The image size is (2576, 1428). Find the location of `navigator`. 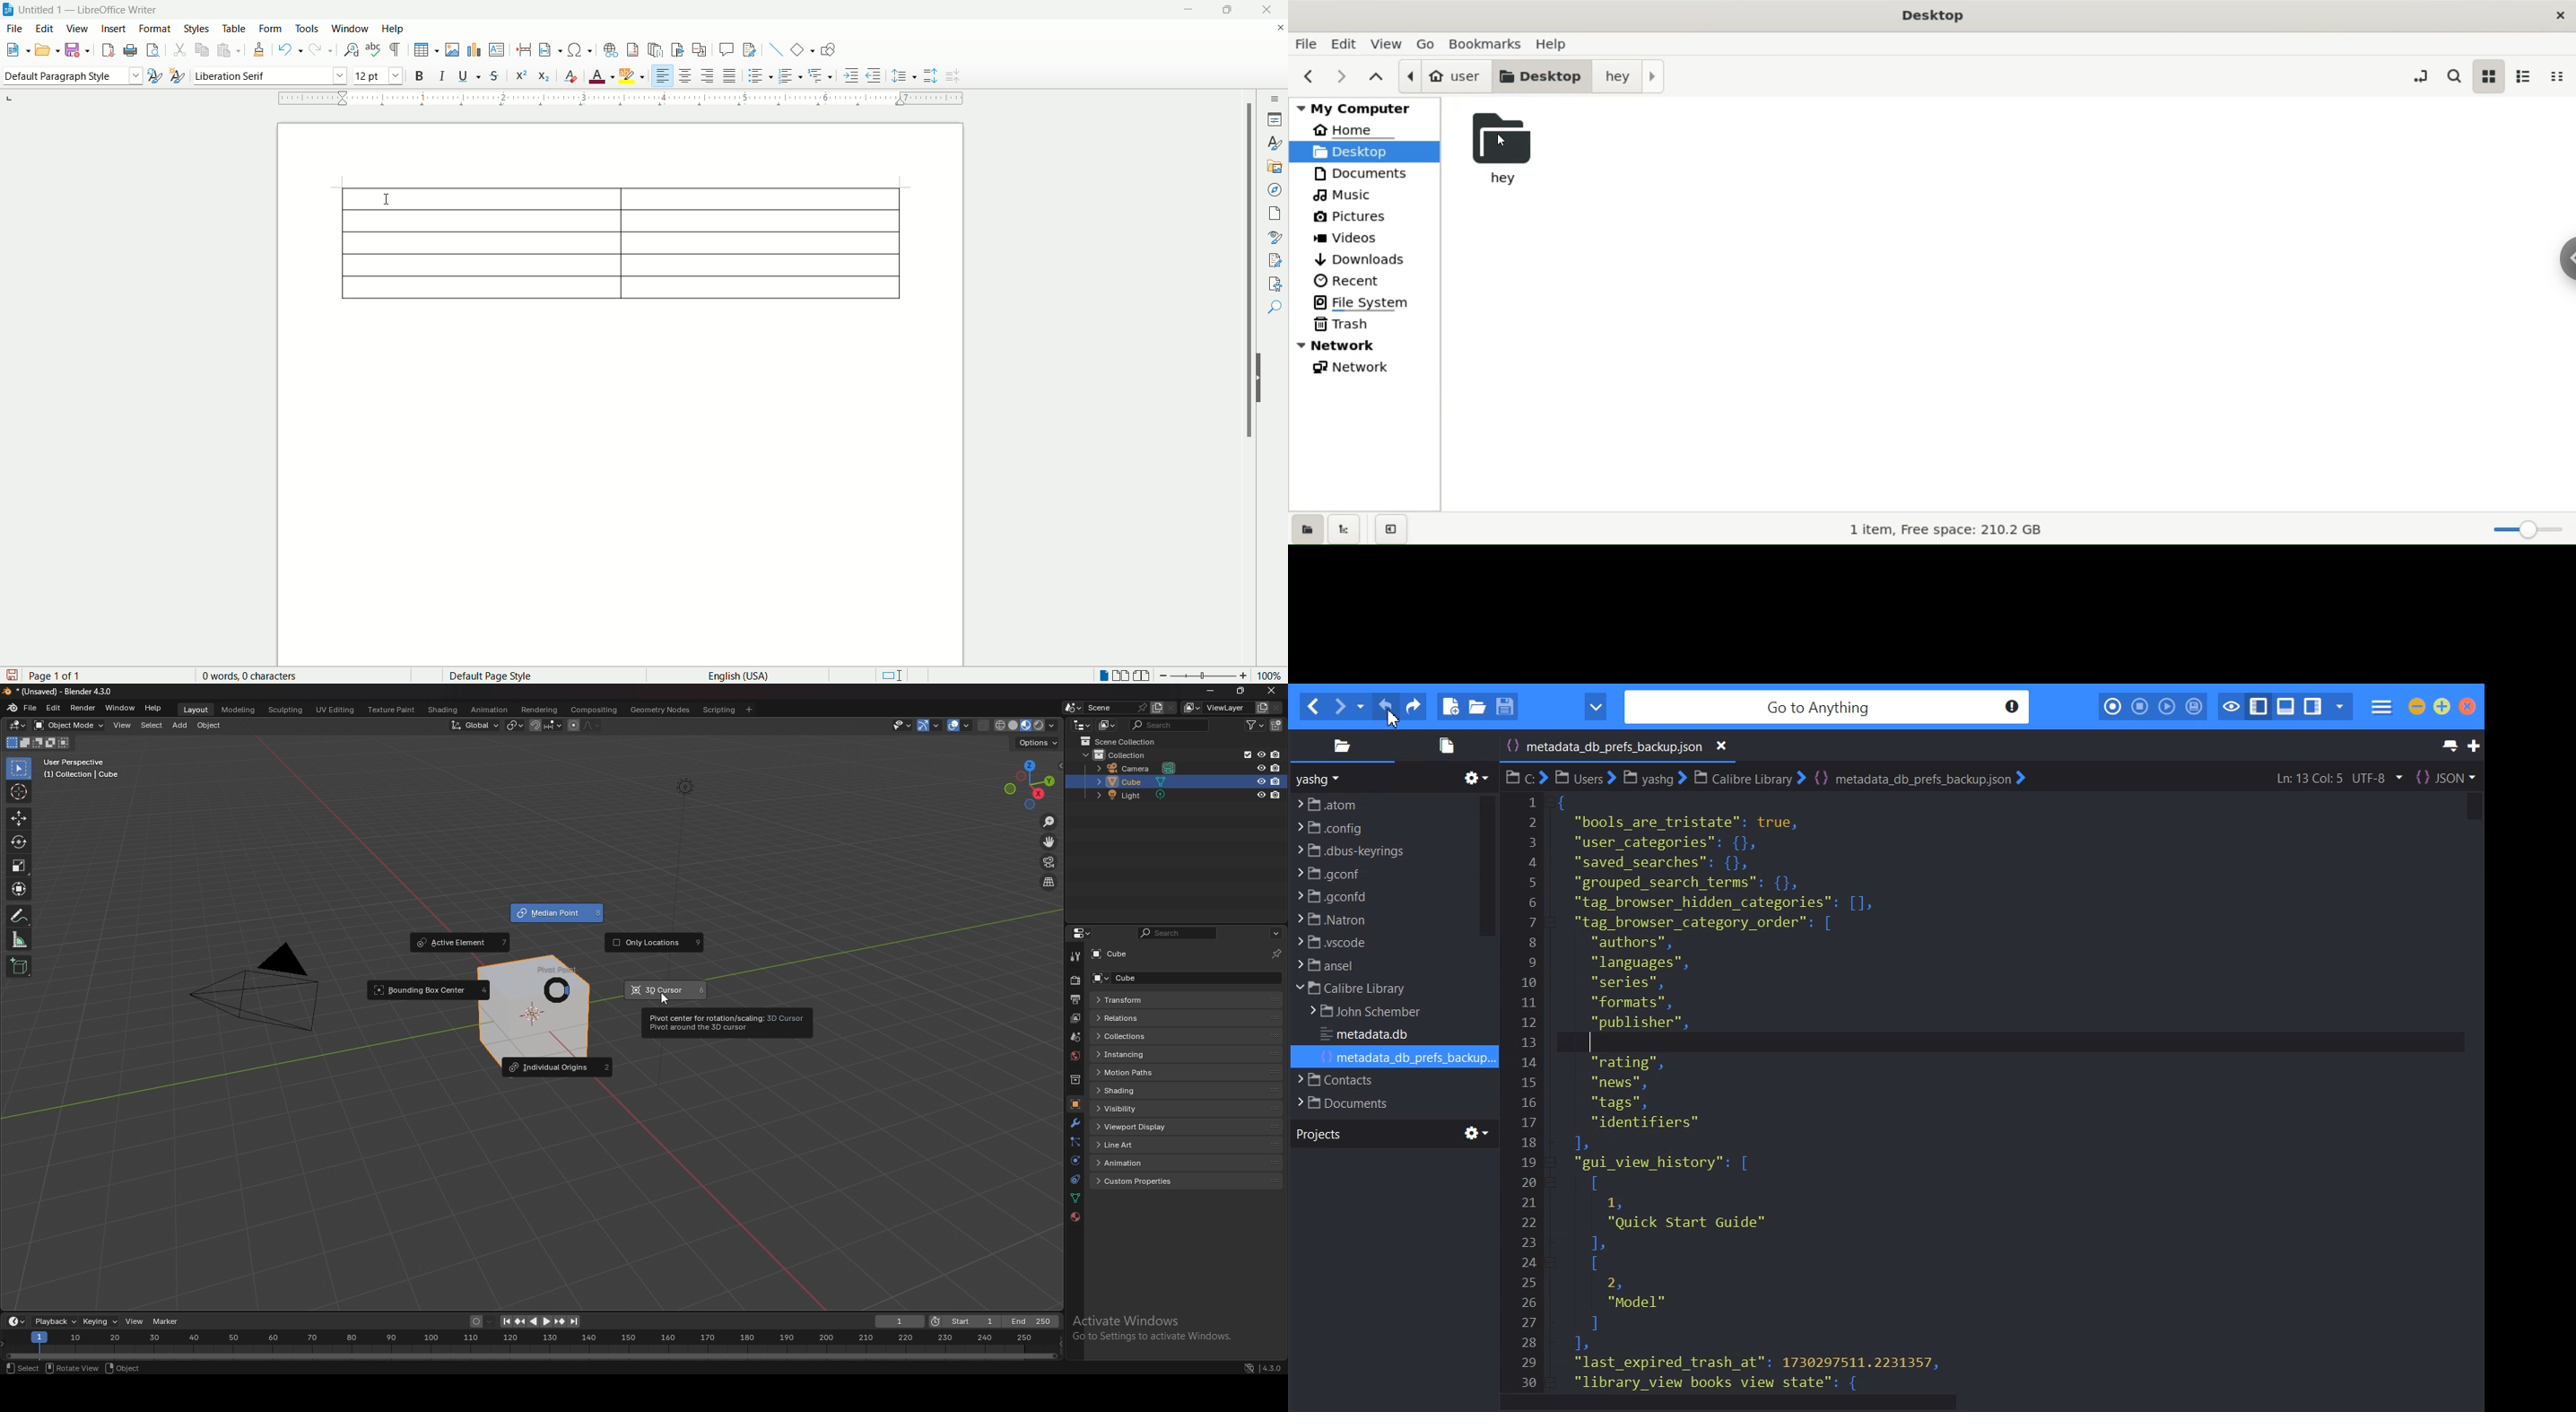

navigator is located at coordinates (1275, 190).